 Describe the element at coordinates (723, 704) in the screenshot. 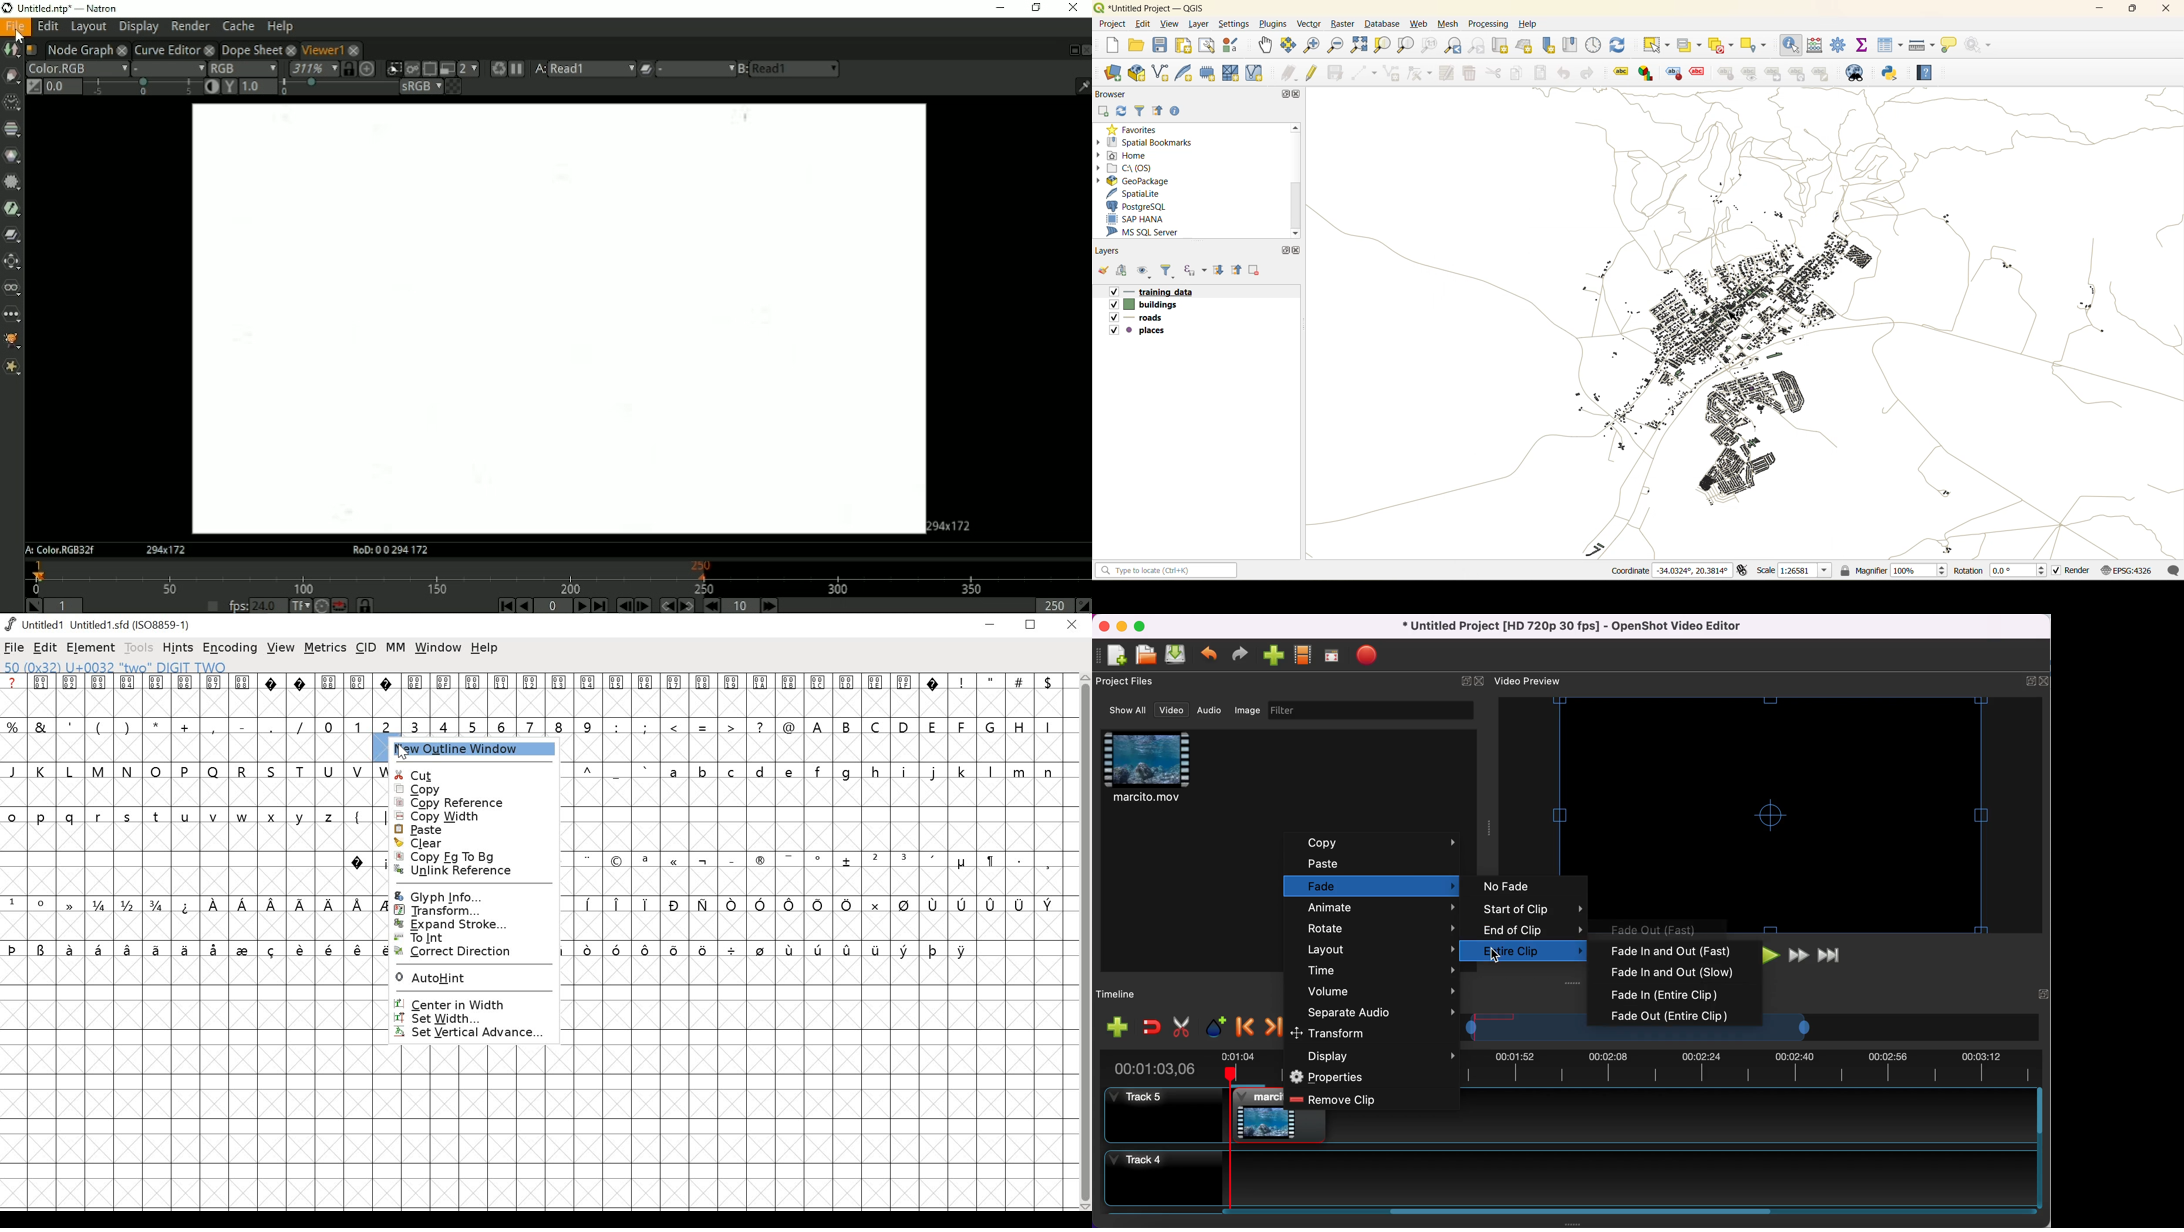

I see `glyphs` at that location.